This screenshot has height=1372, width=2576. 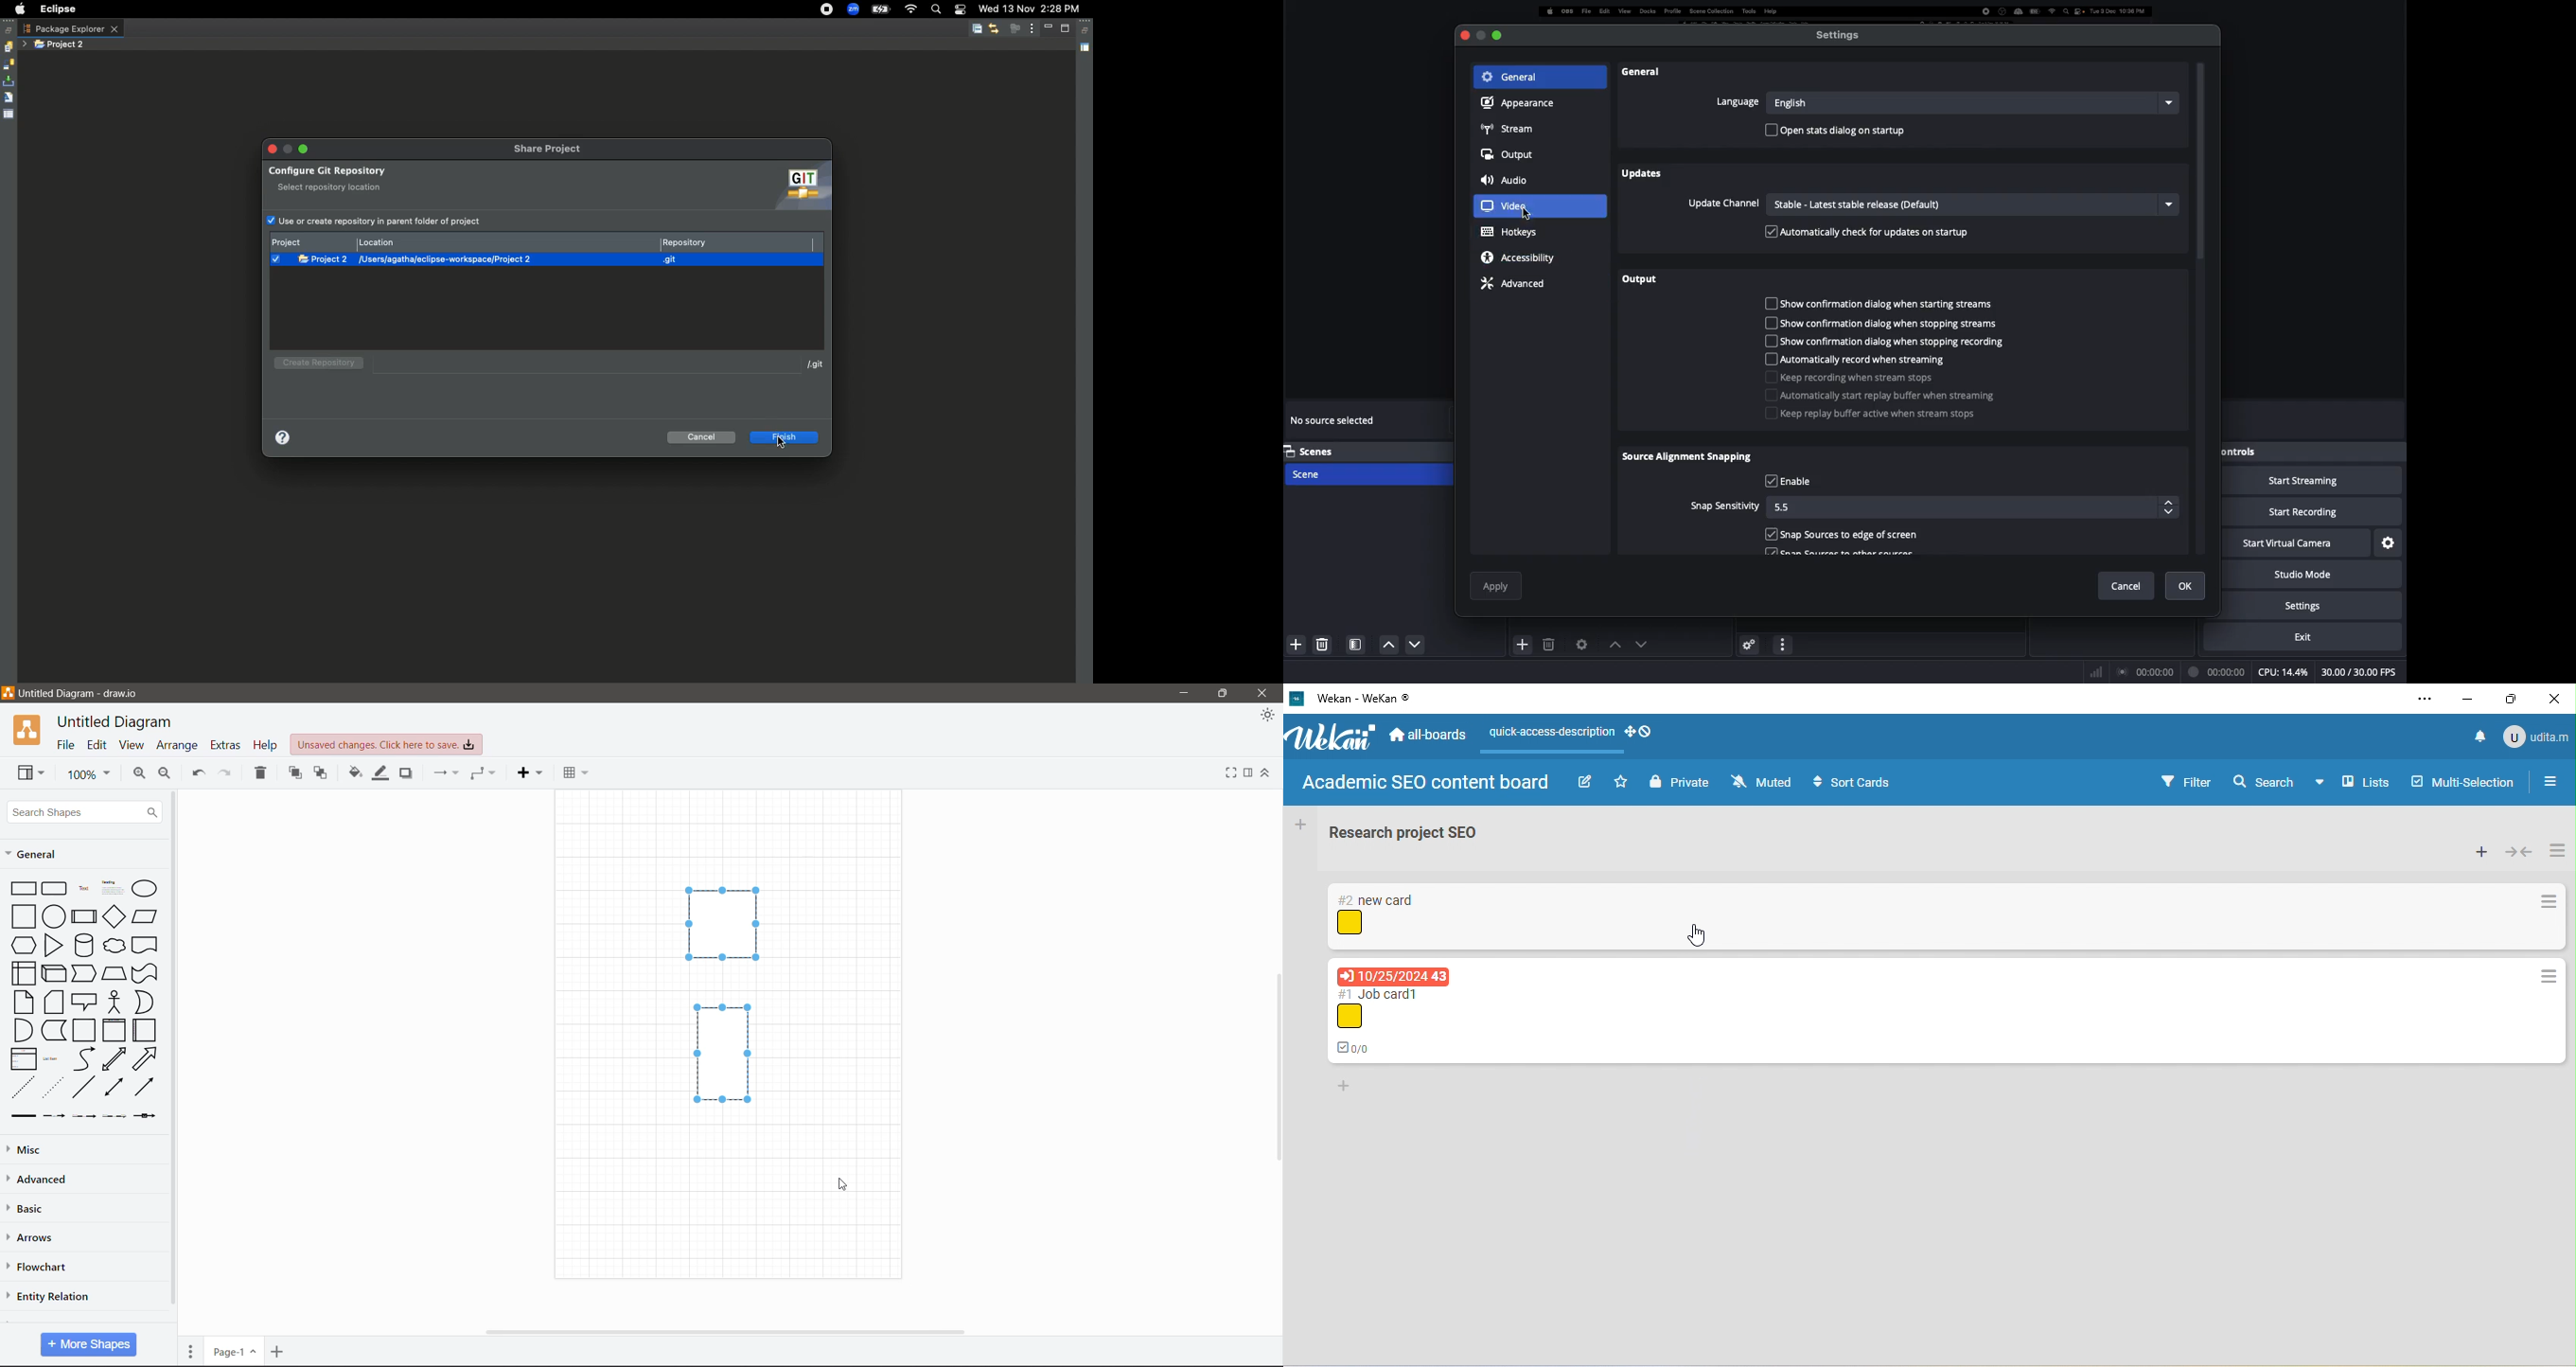 What do you see at coordinates (1876, 415) in the screenshot?
I see `Replay buffer actions when stream stops` at bounding box center [1876, 415].